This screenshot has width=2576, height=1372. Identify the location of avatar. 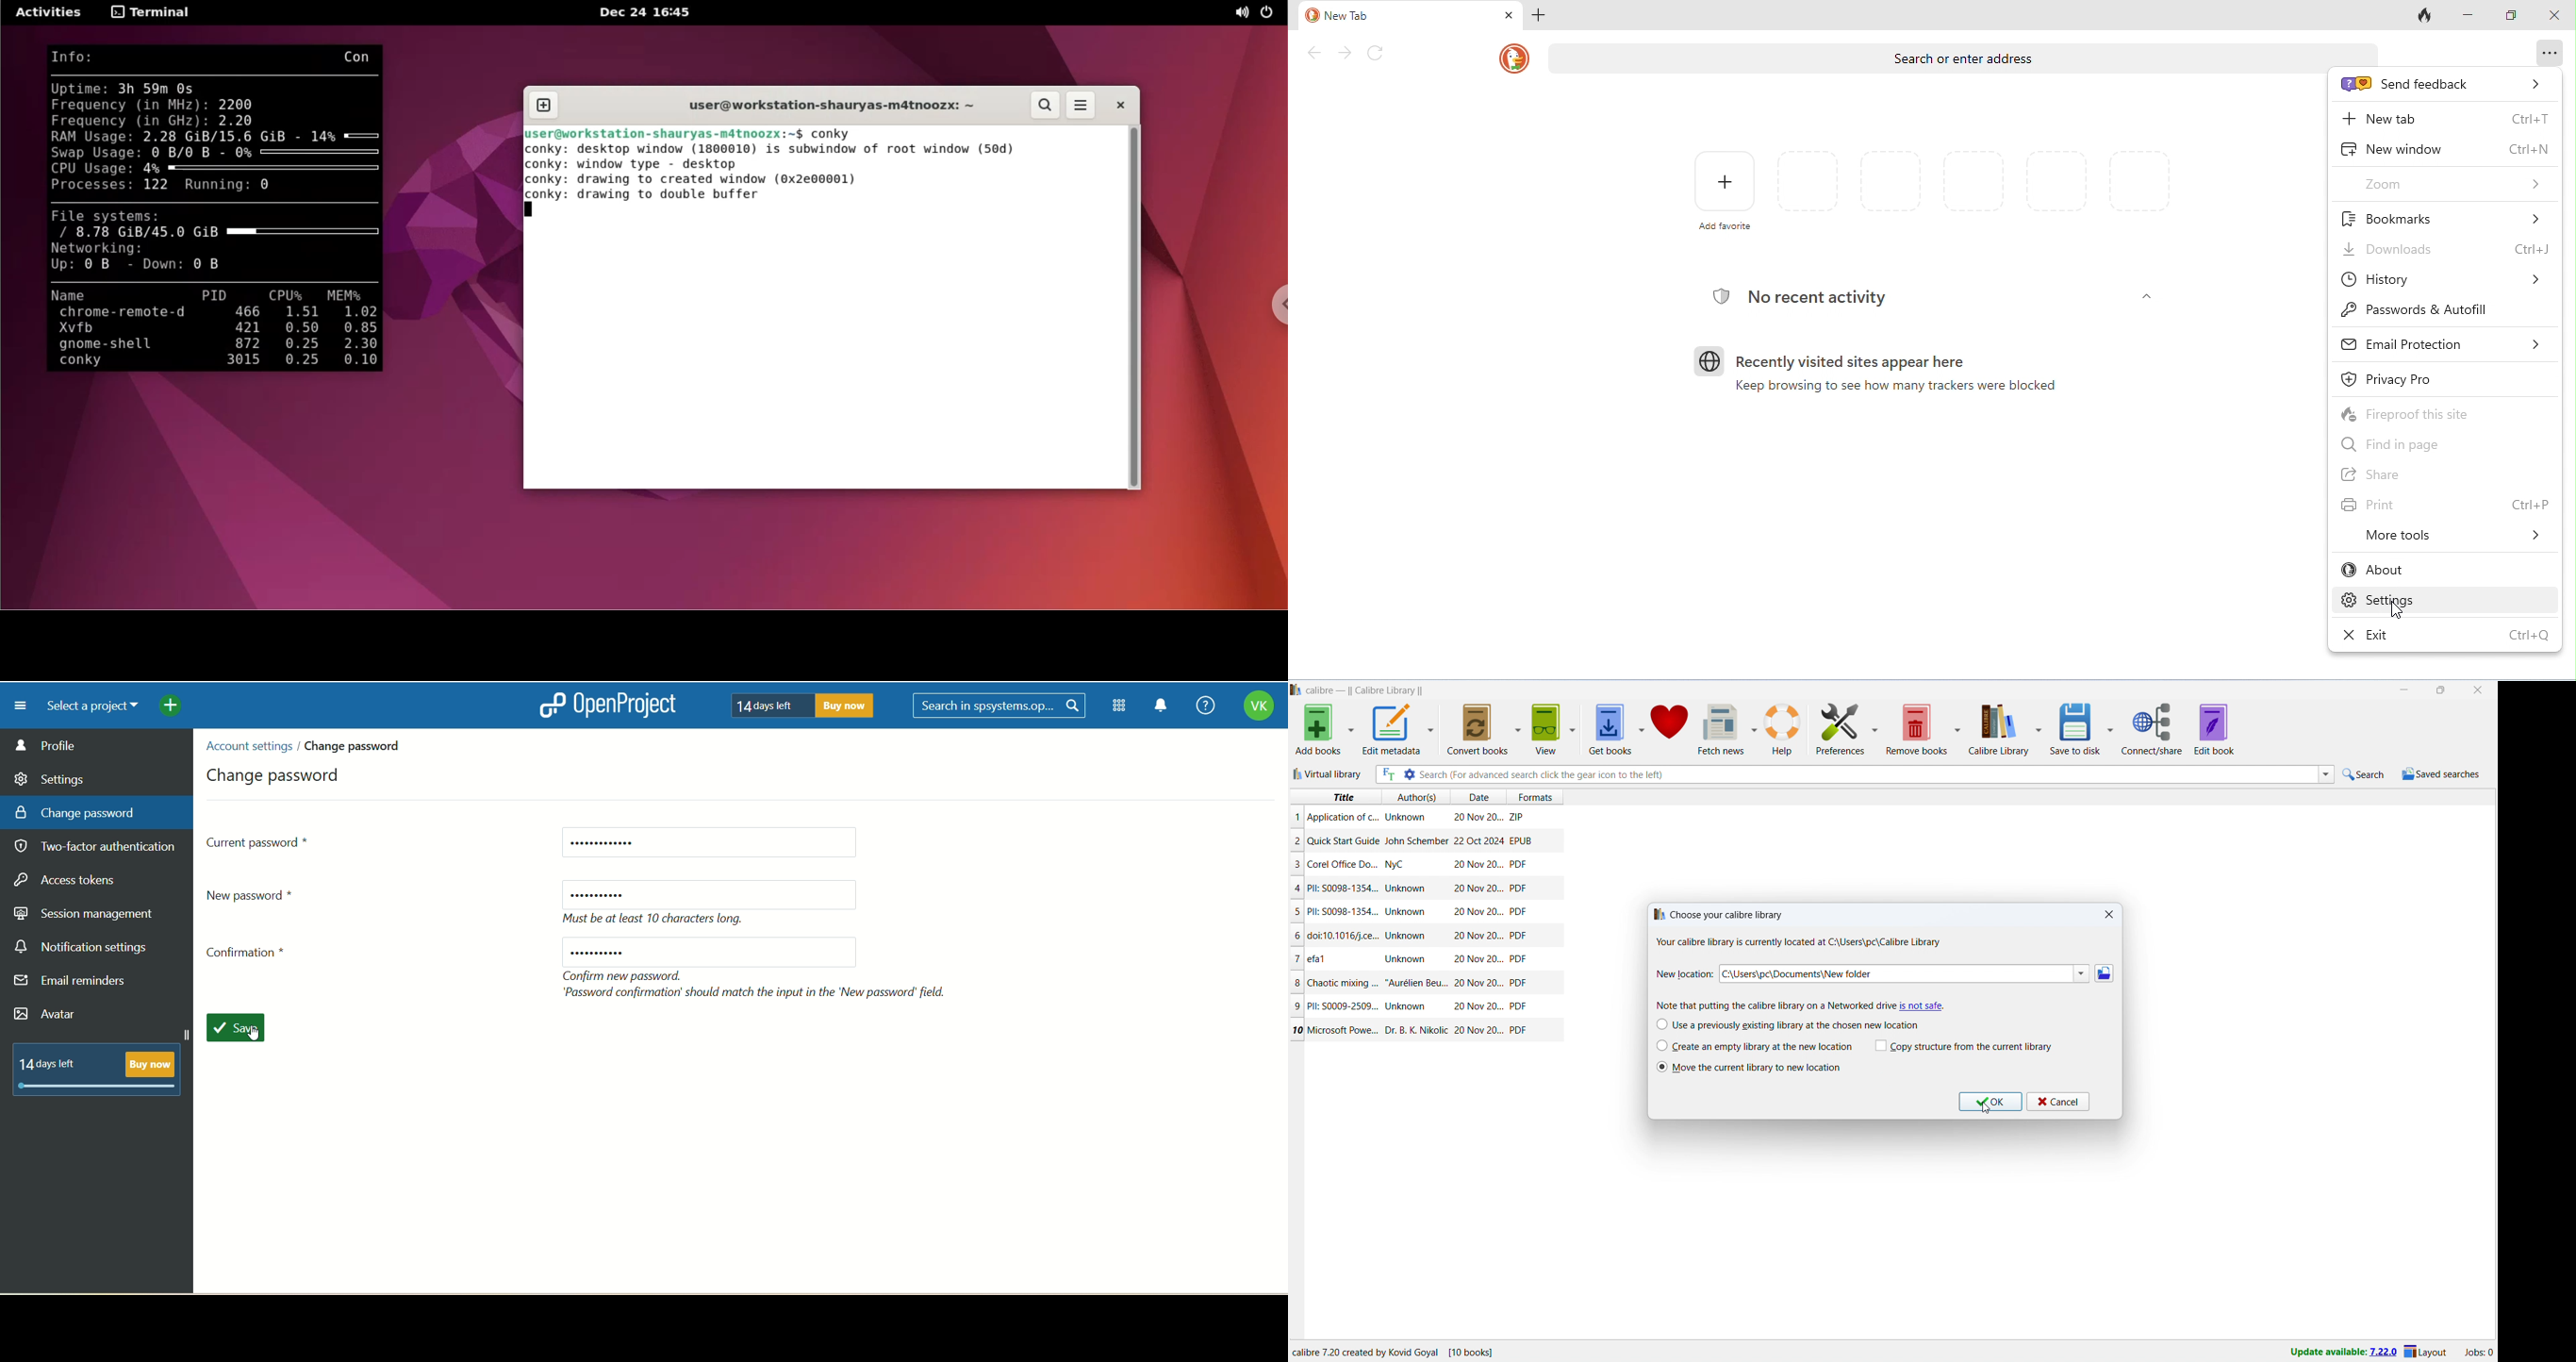
(48, 1016).